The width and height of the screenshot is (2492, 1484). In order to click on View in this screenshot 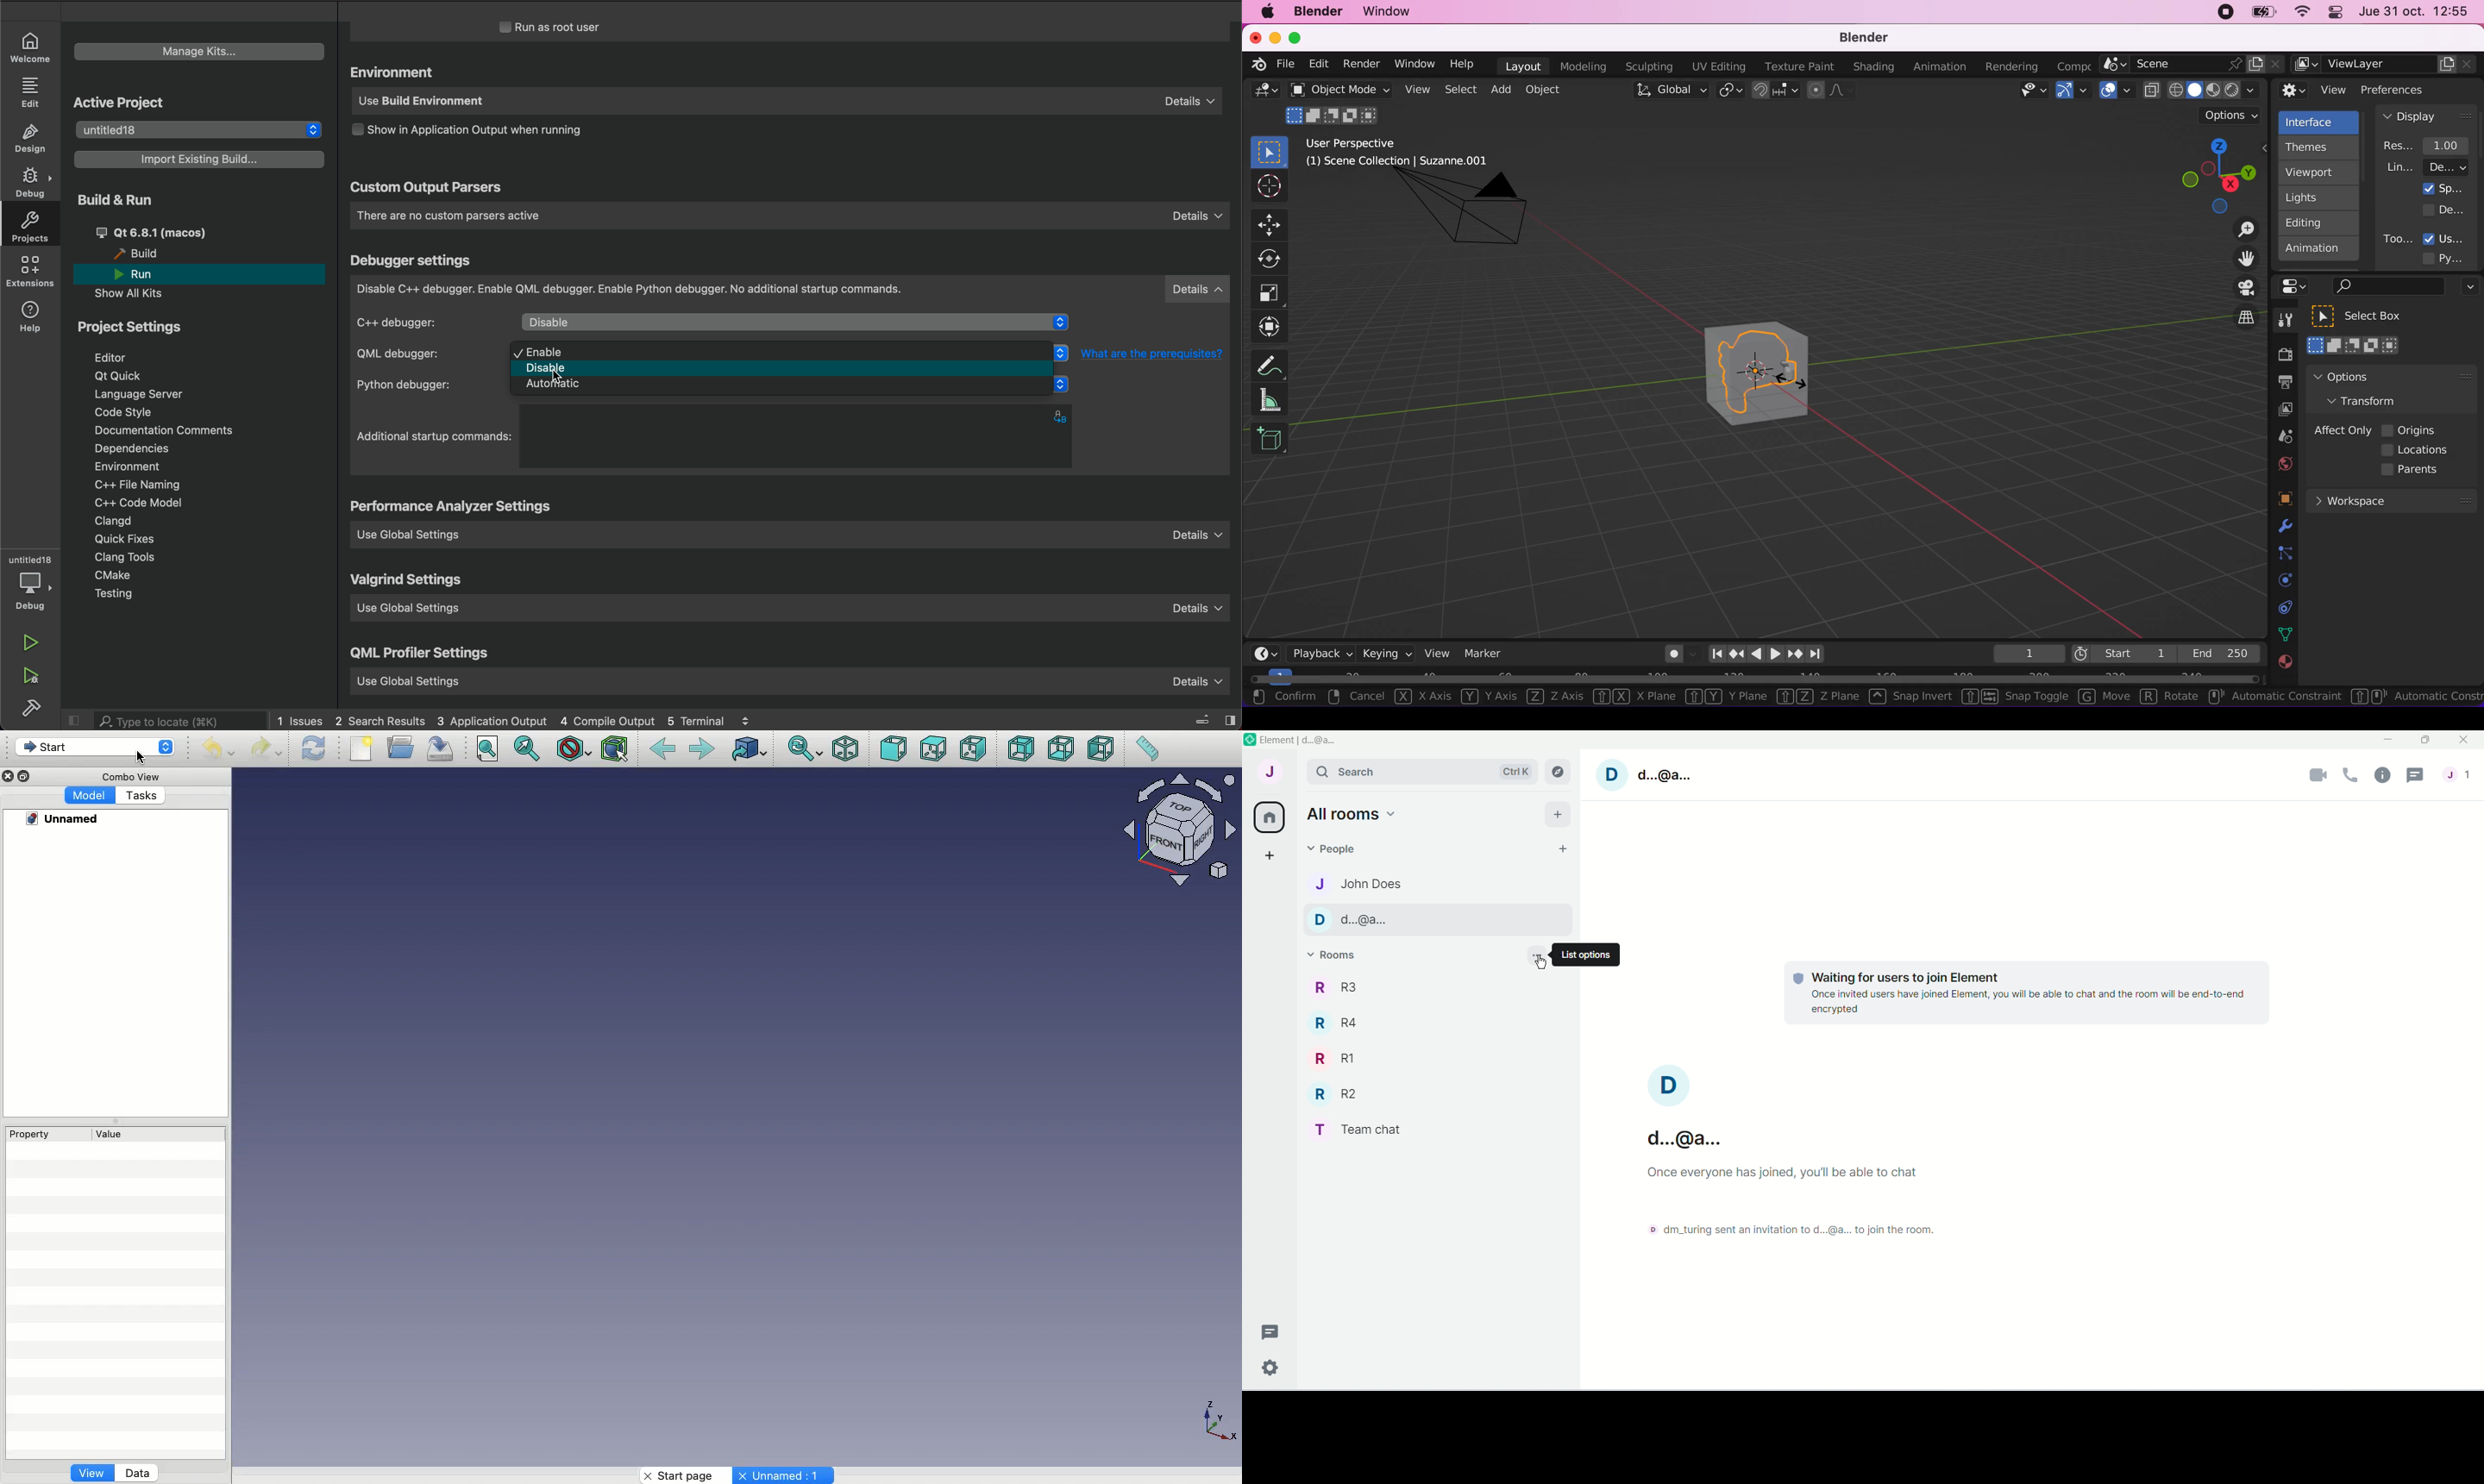, I will do `click(91, 1475)`.